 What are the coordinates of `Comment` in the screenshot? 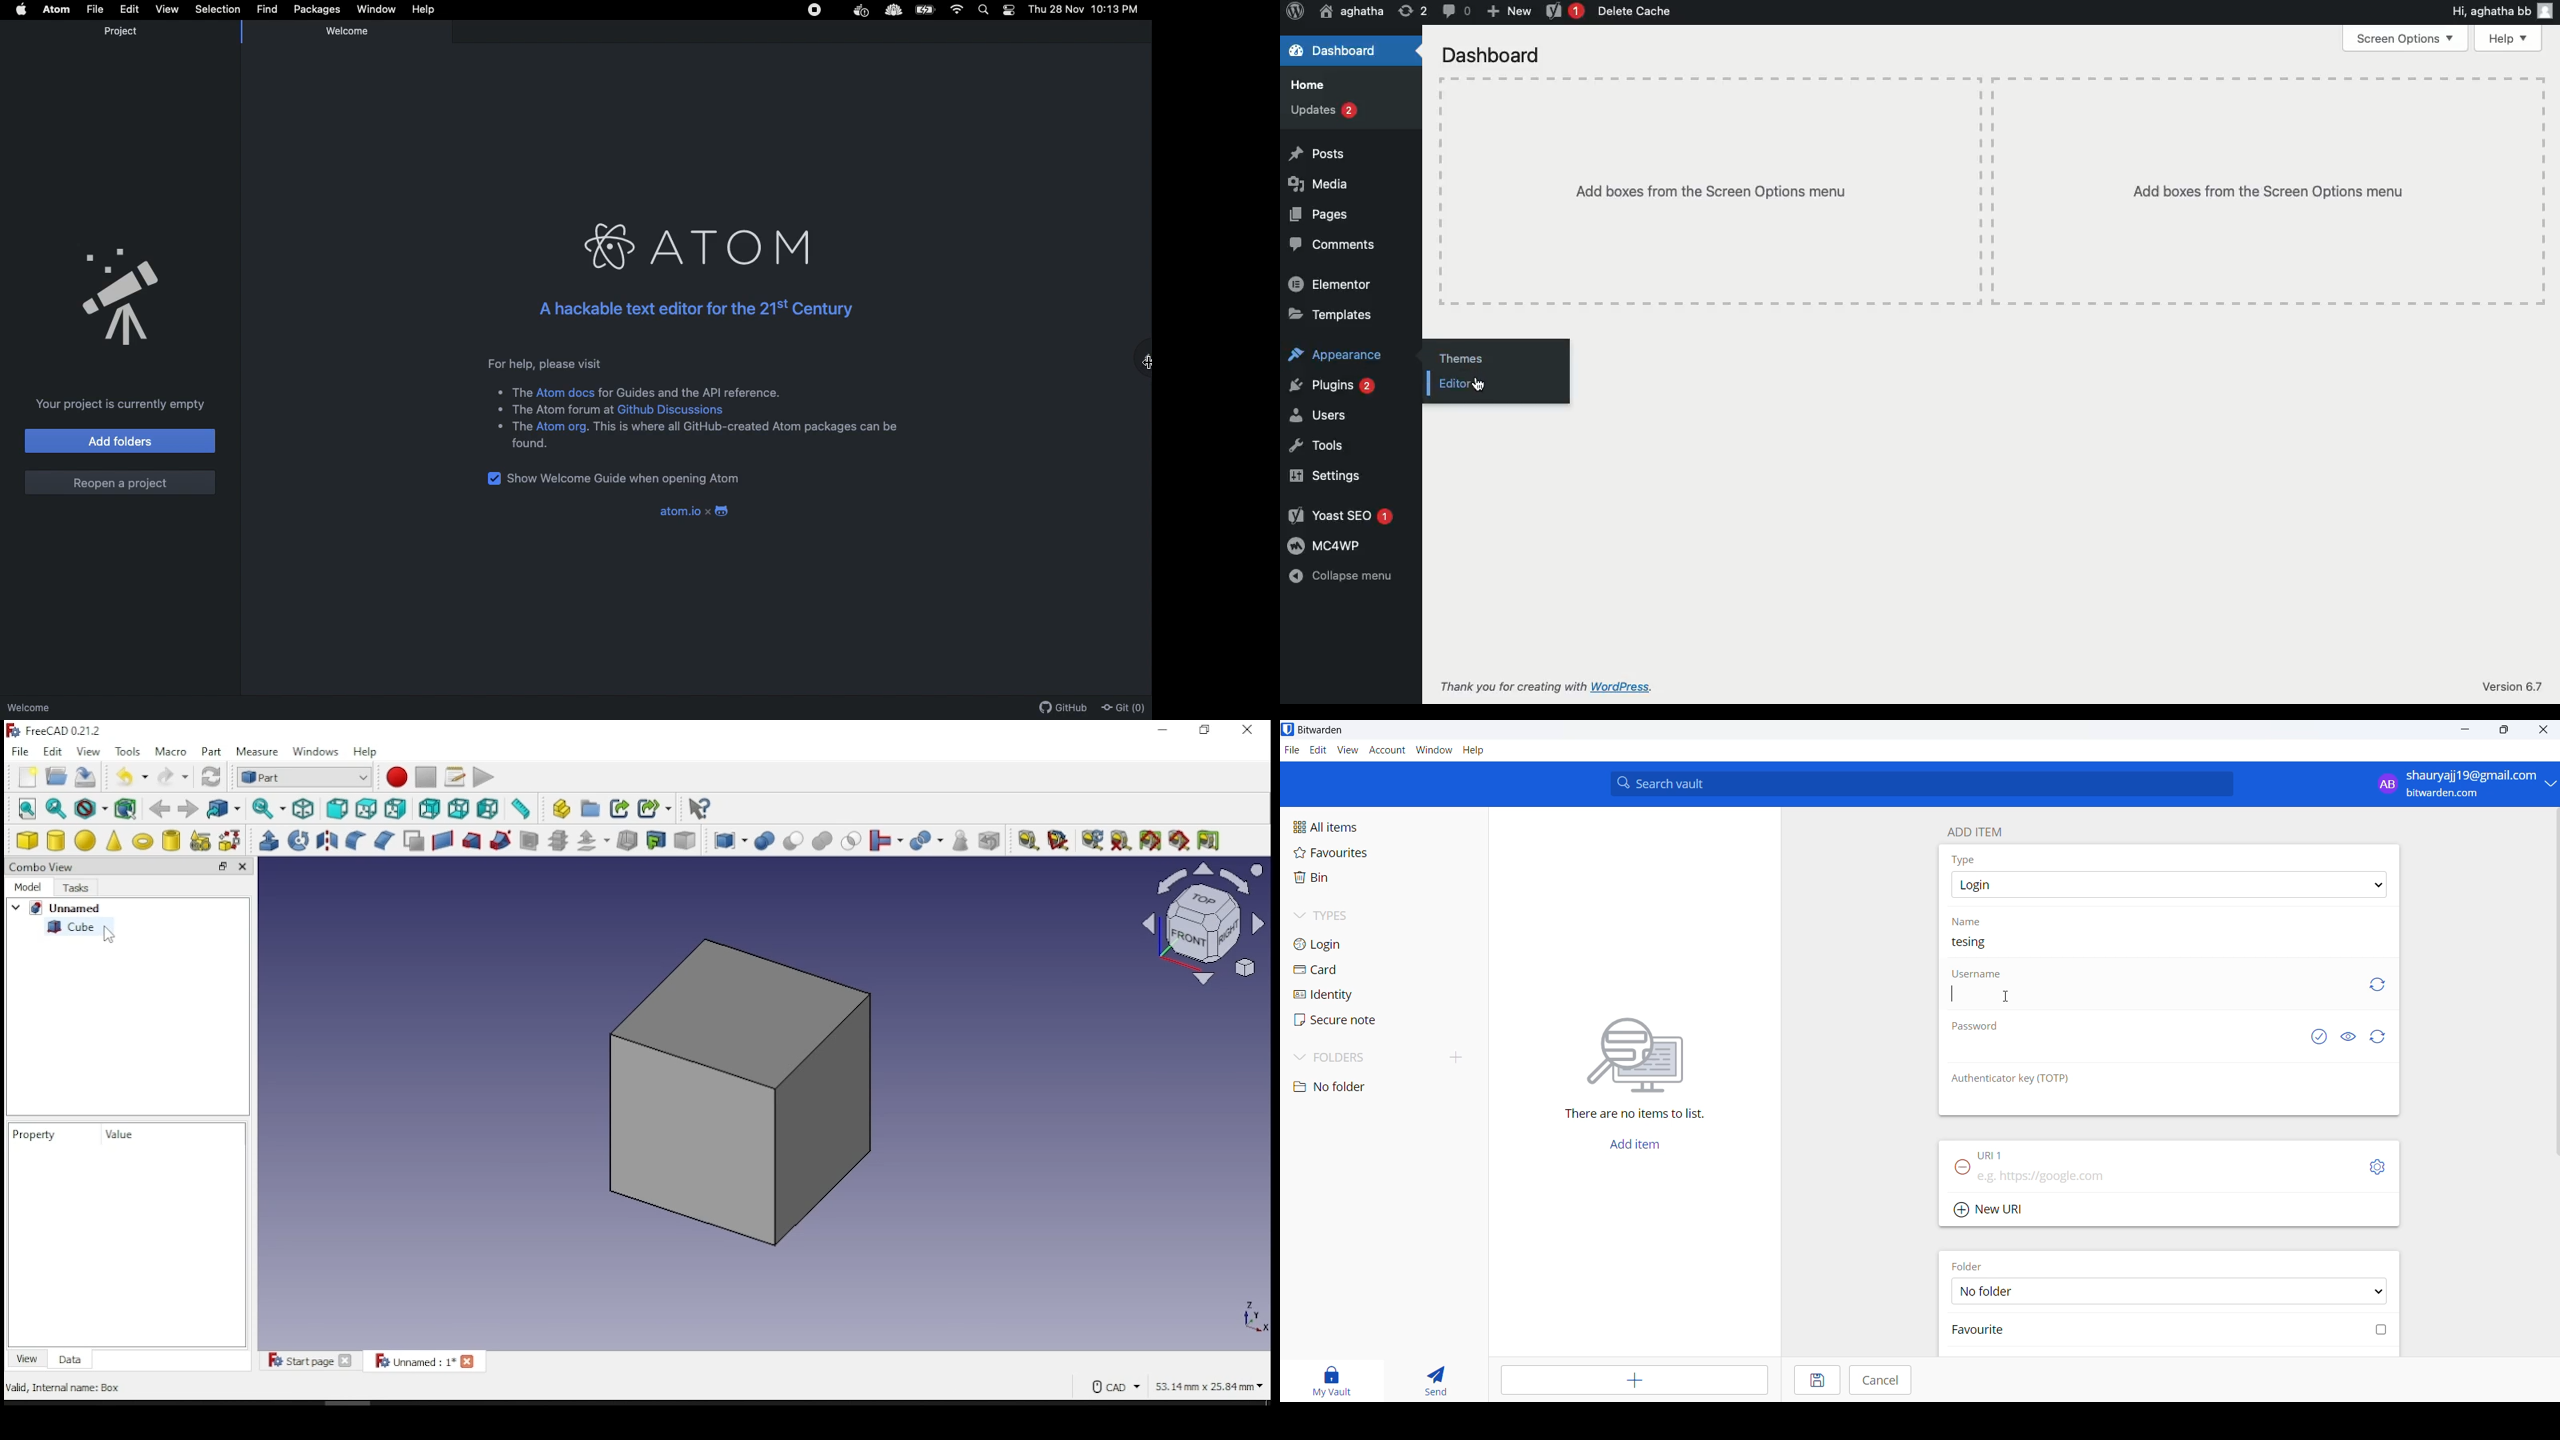 It's located at (1455, 11).